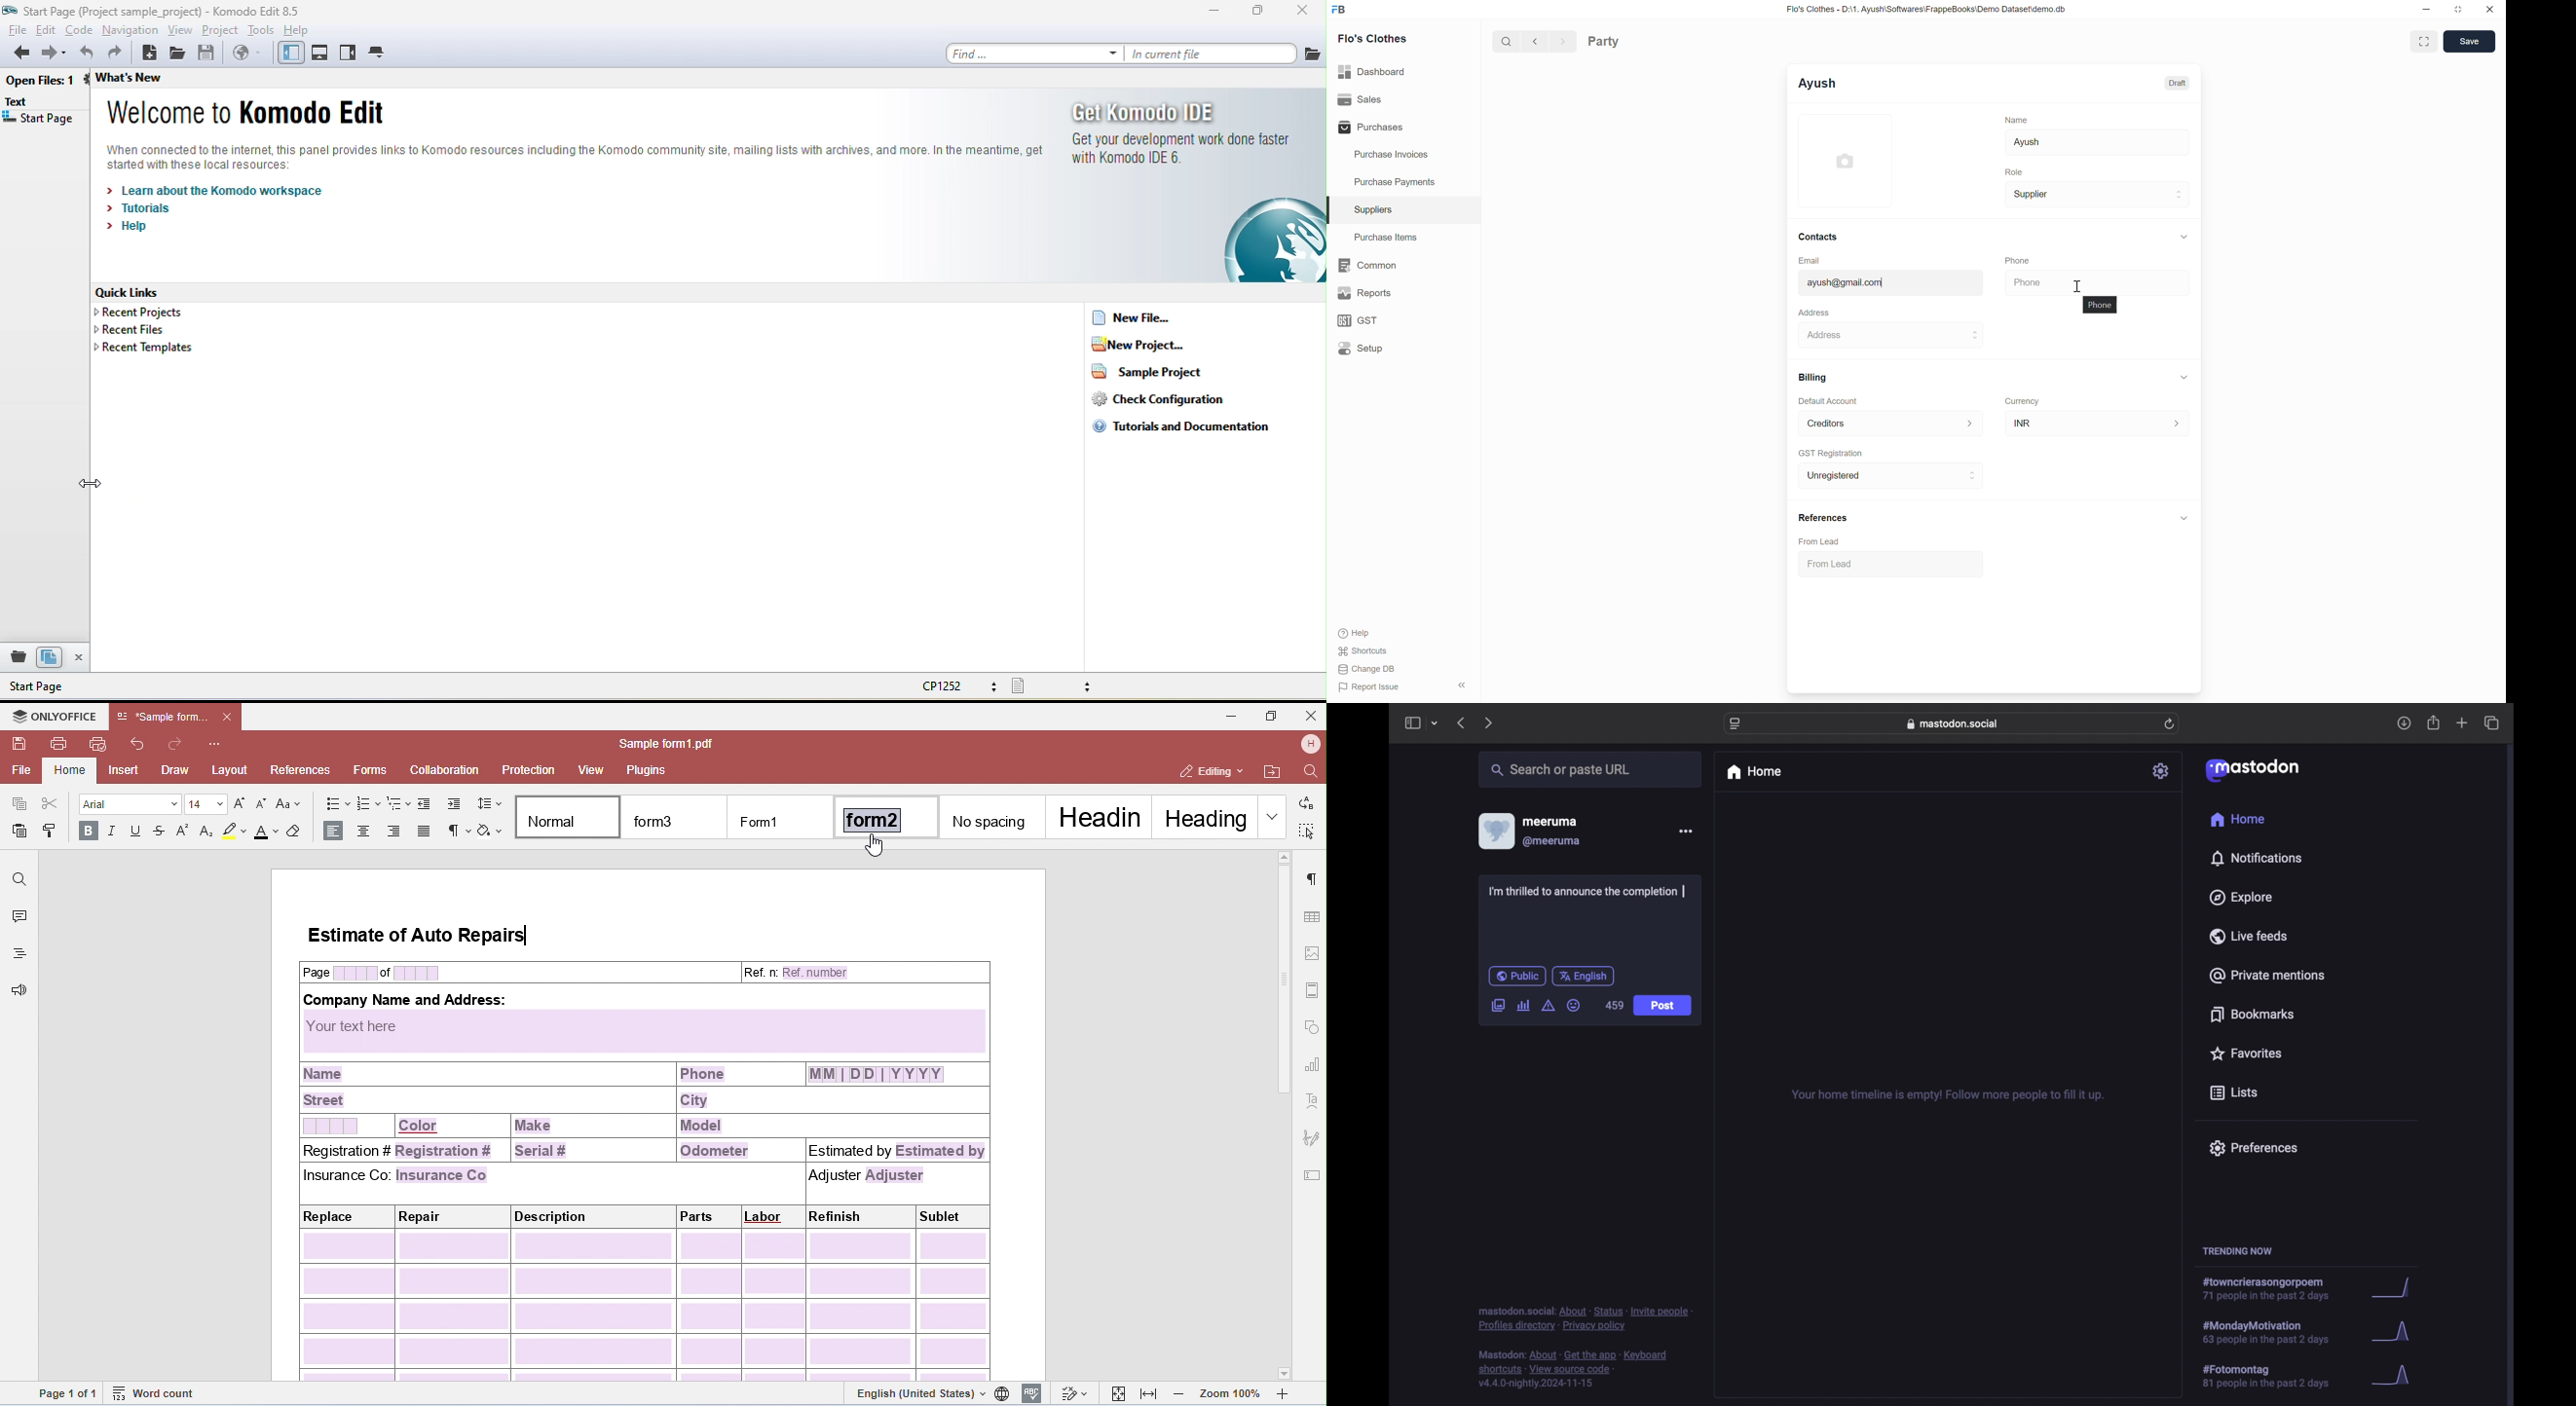 This screenshot has height=1428, width=2576. Describe the element at coordinates (1845, 160) in the screenshot. I see `Click to add image` at that location.